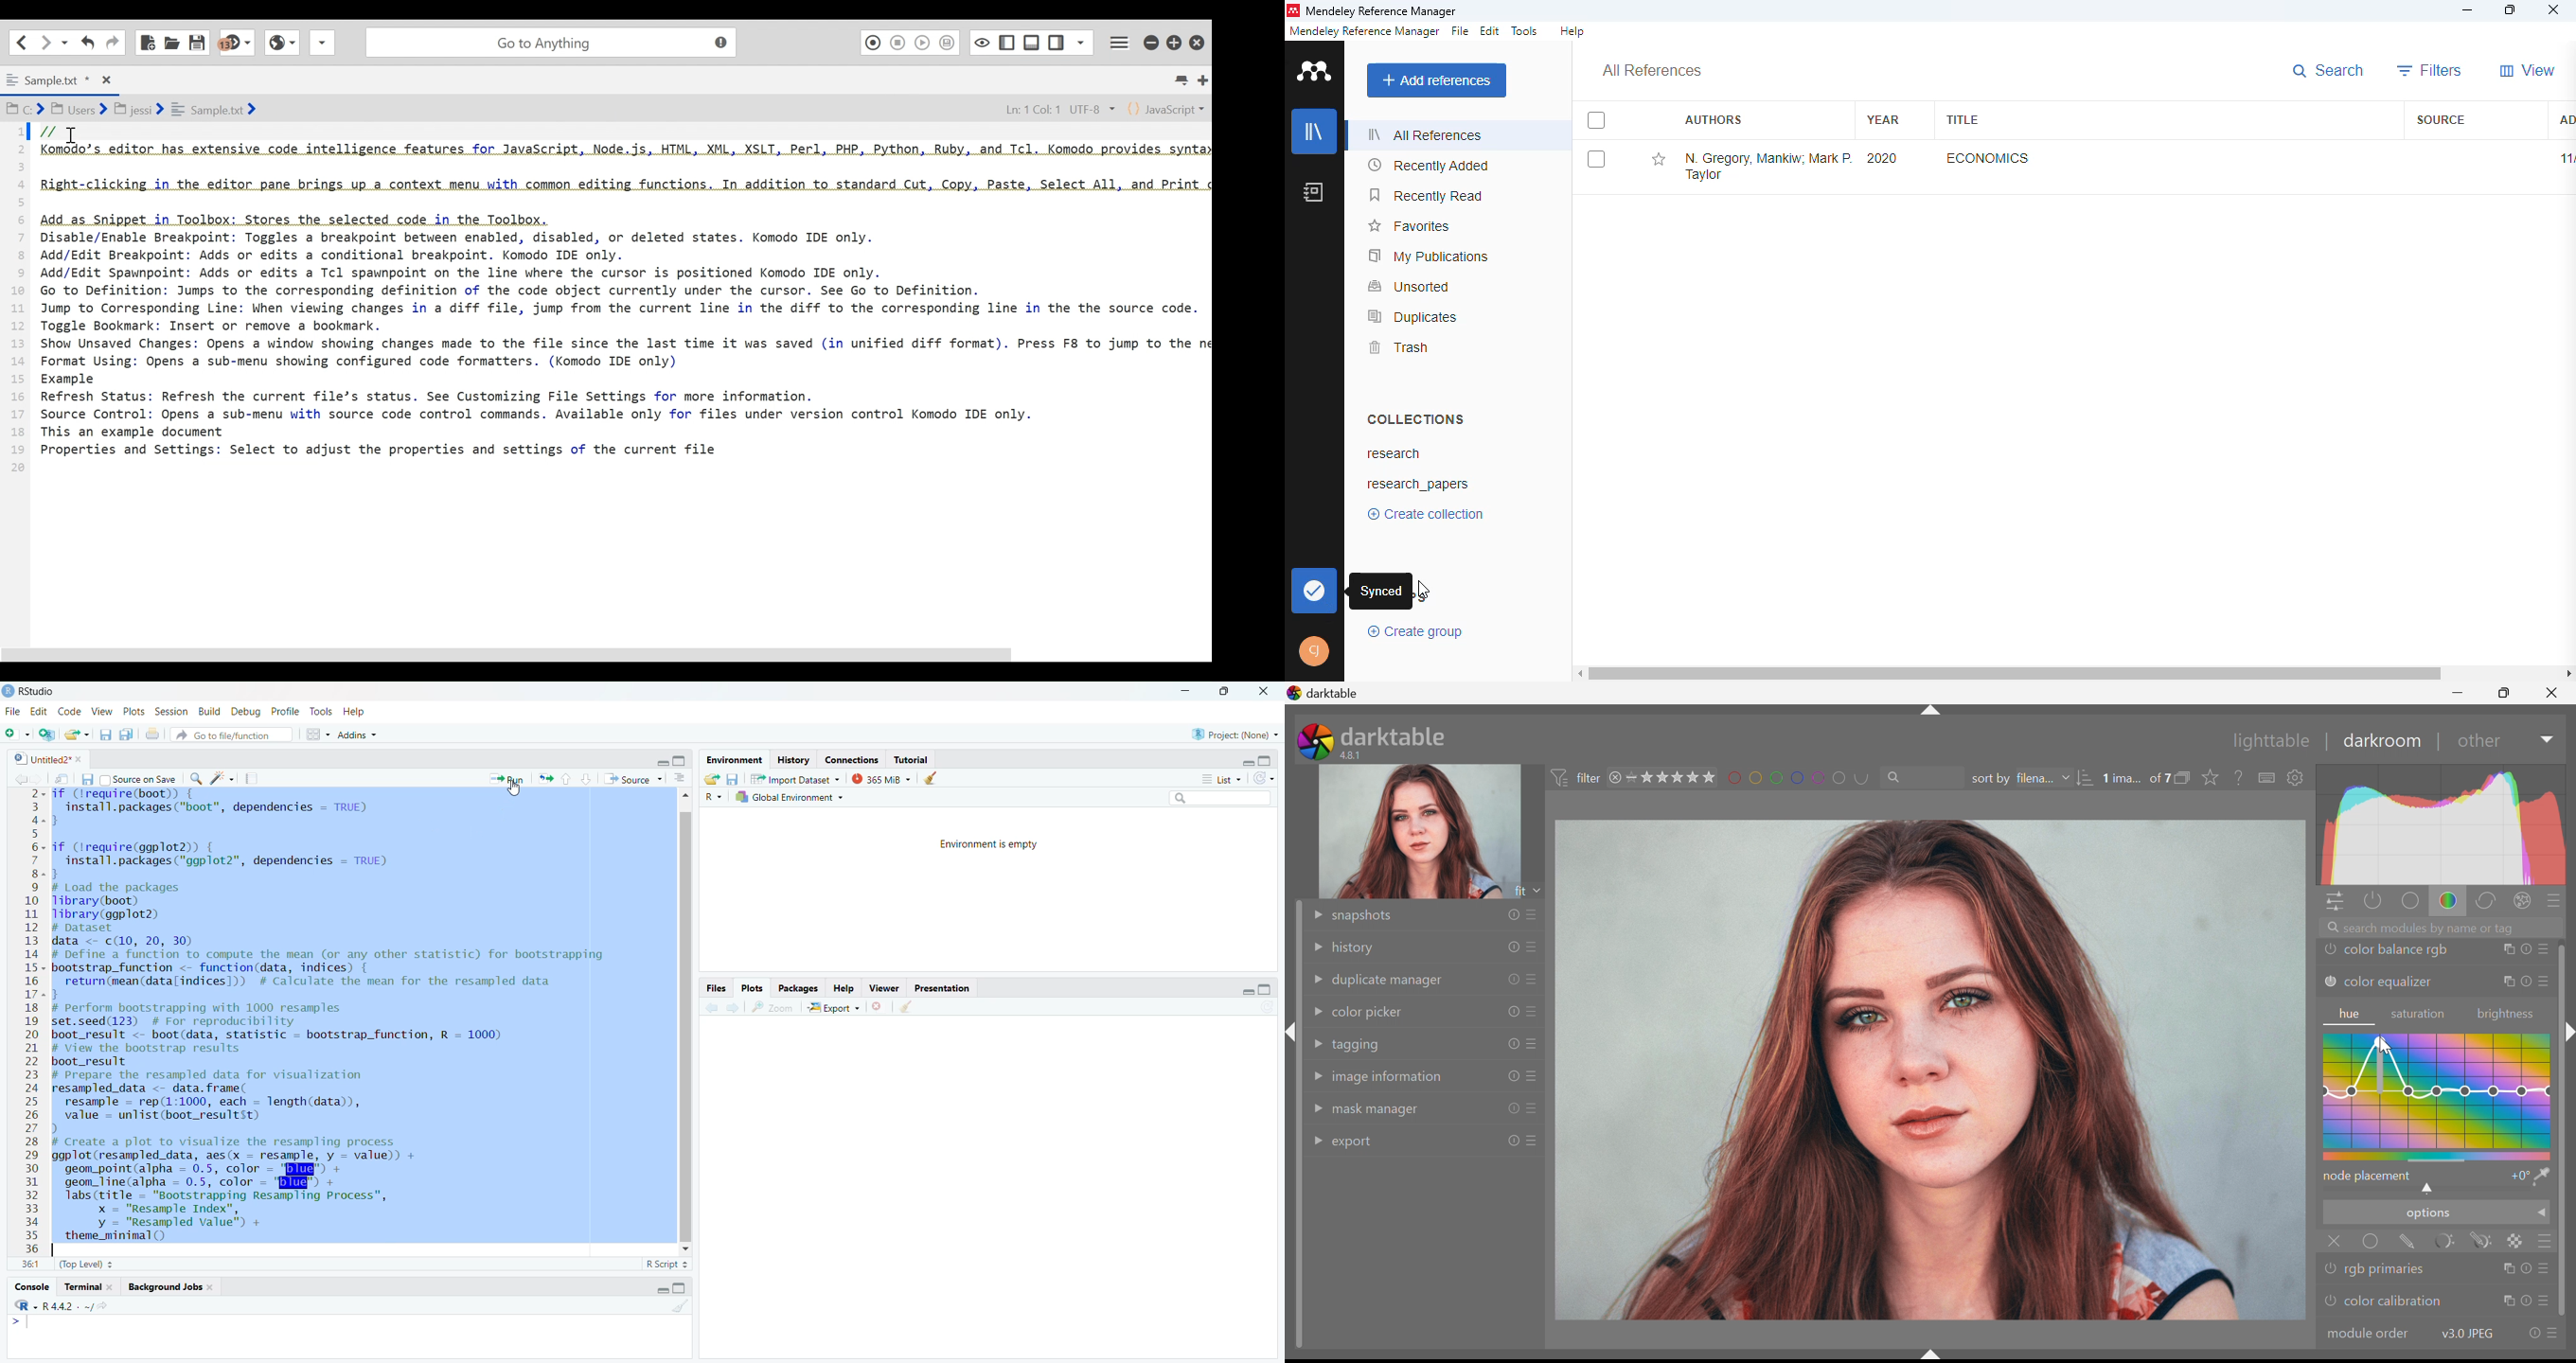 The height and width of the screenshot is (1372, 2576). Describe the element at coordinates (1417, 632) in the screenshot. I see `create group` at that location.